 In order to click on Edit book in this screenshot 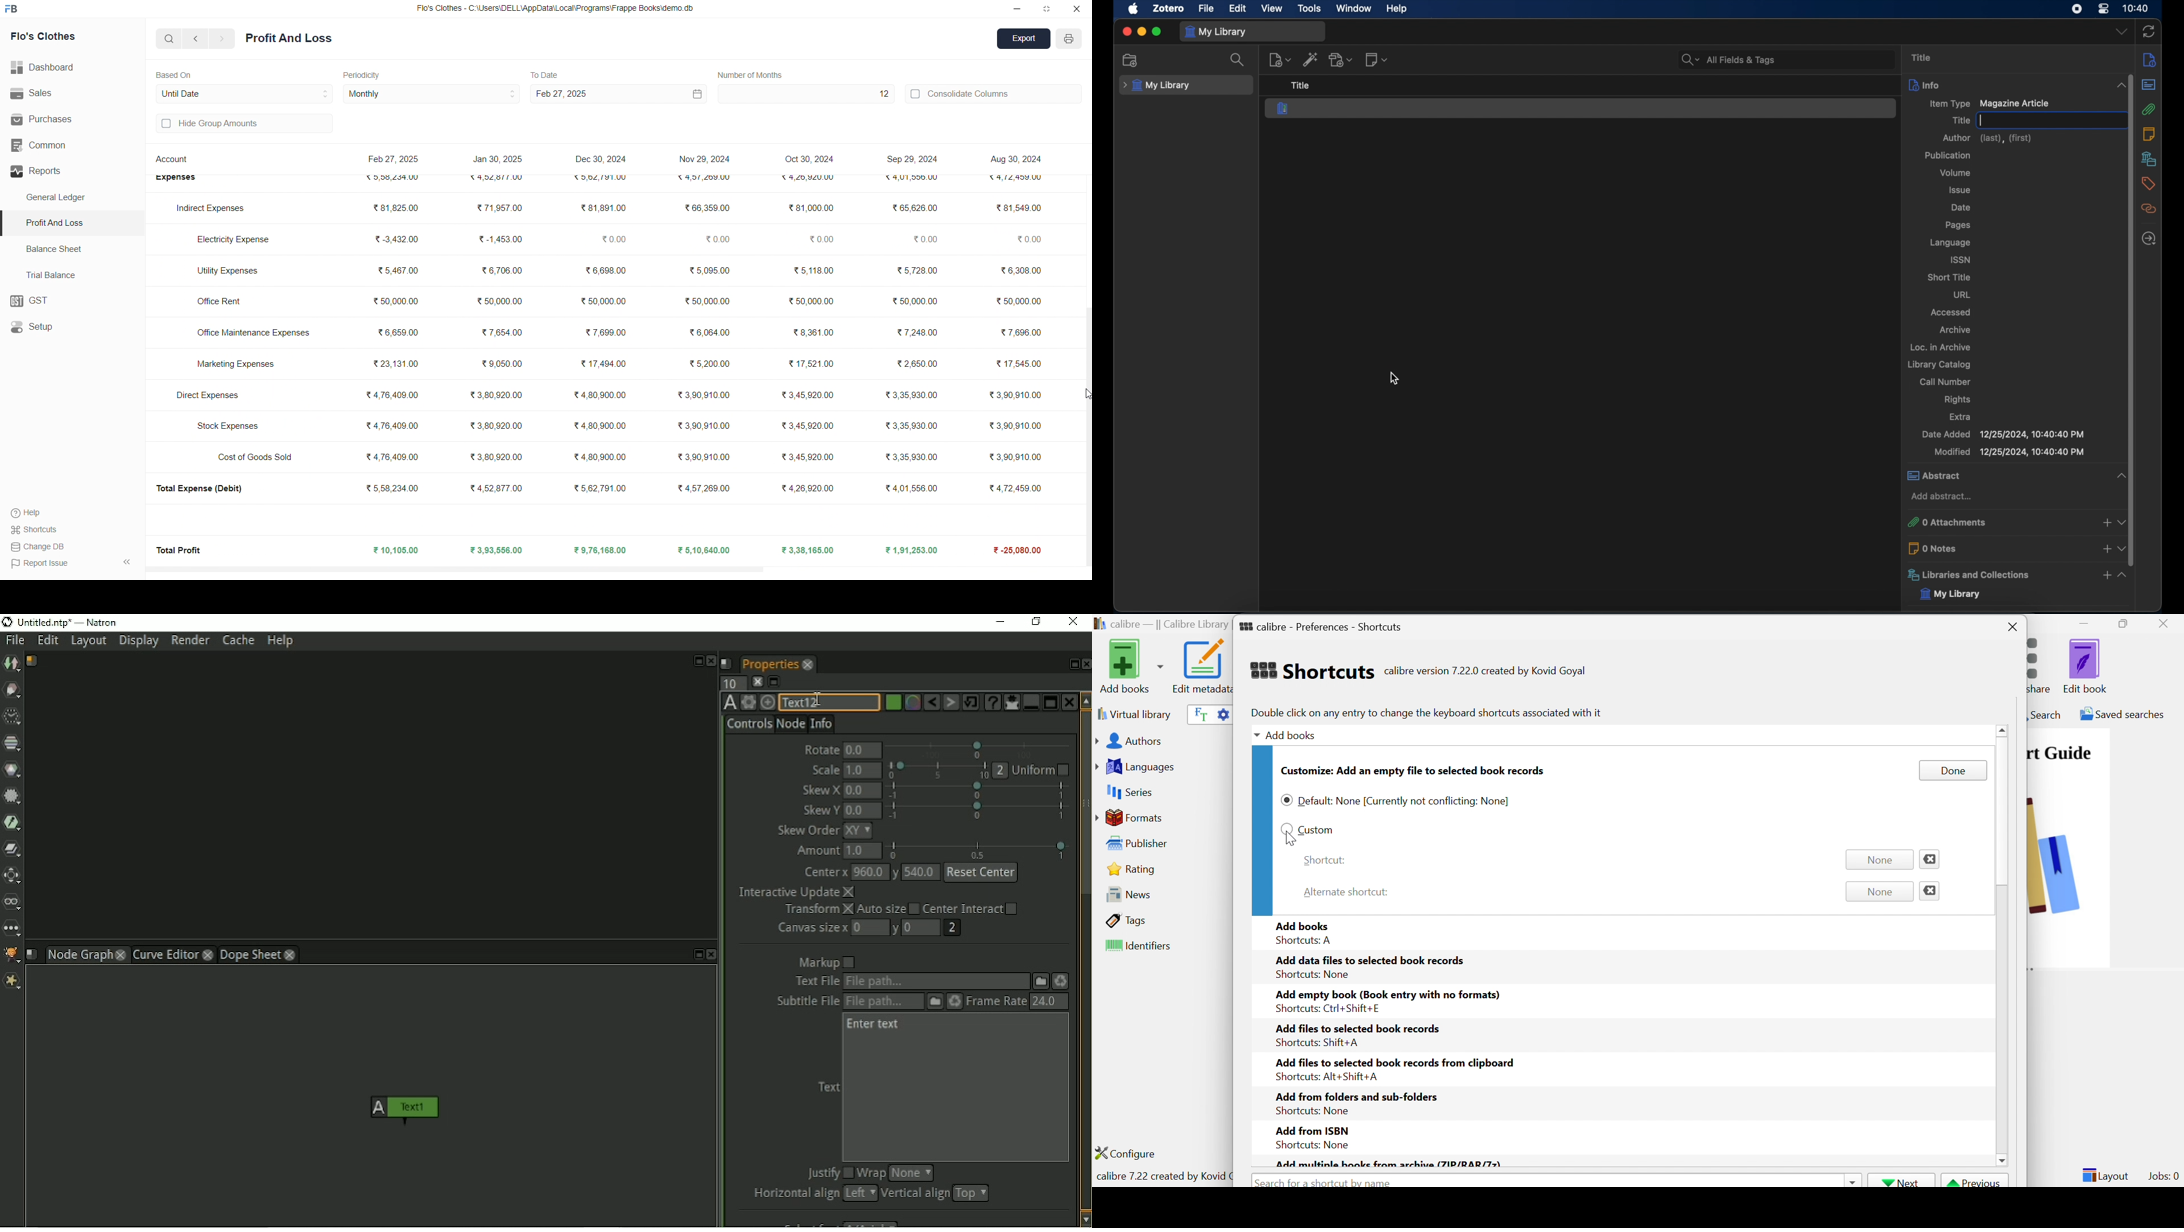, I will do `click(2086, 666)`.